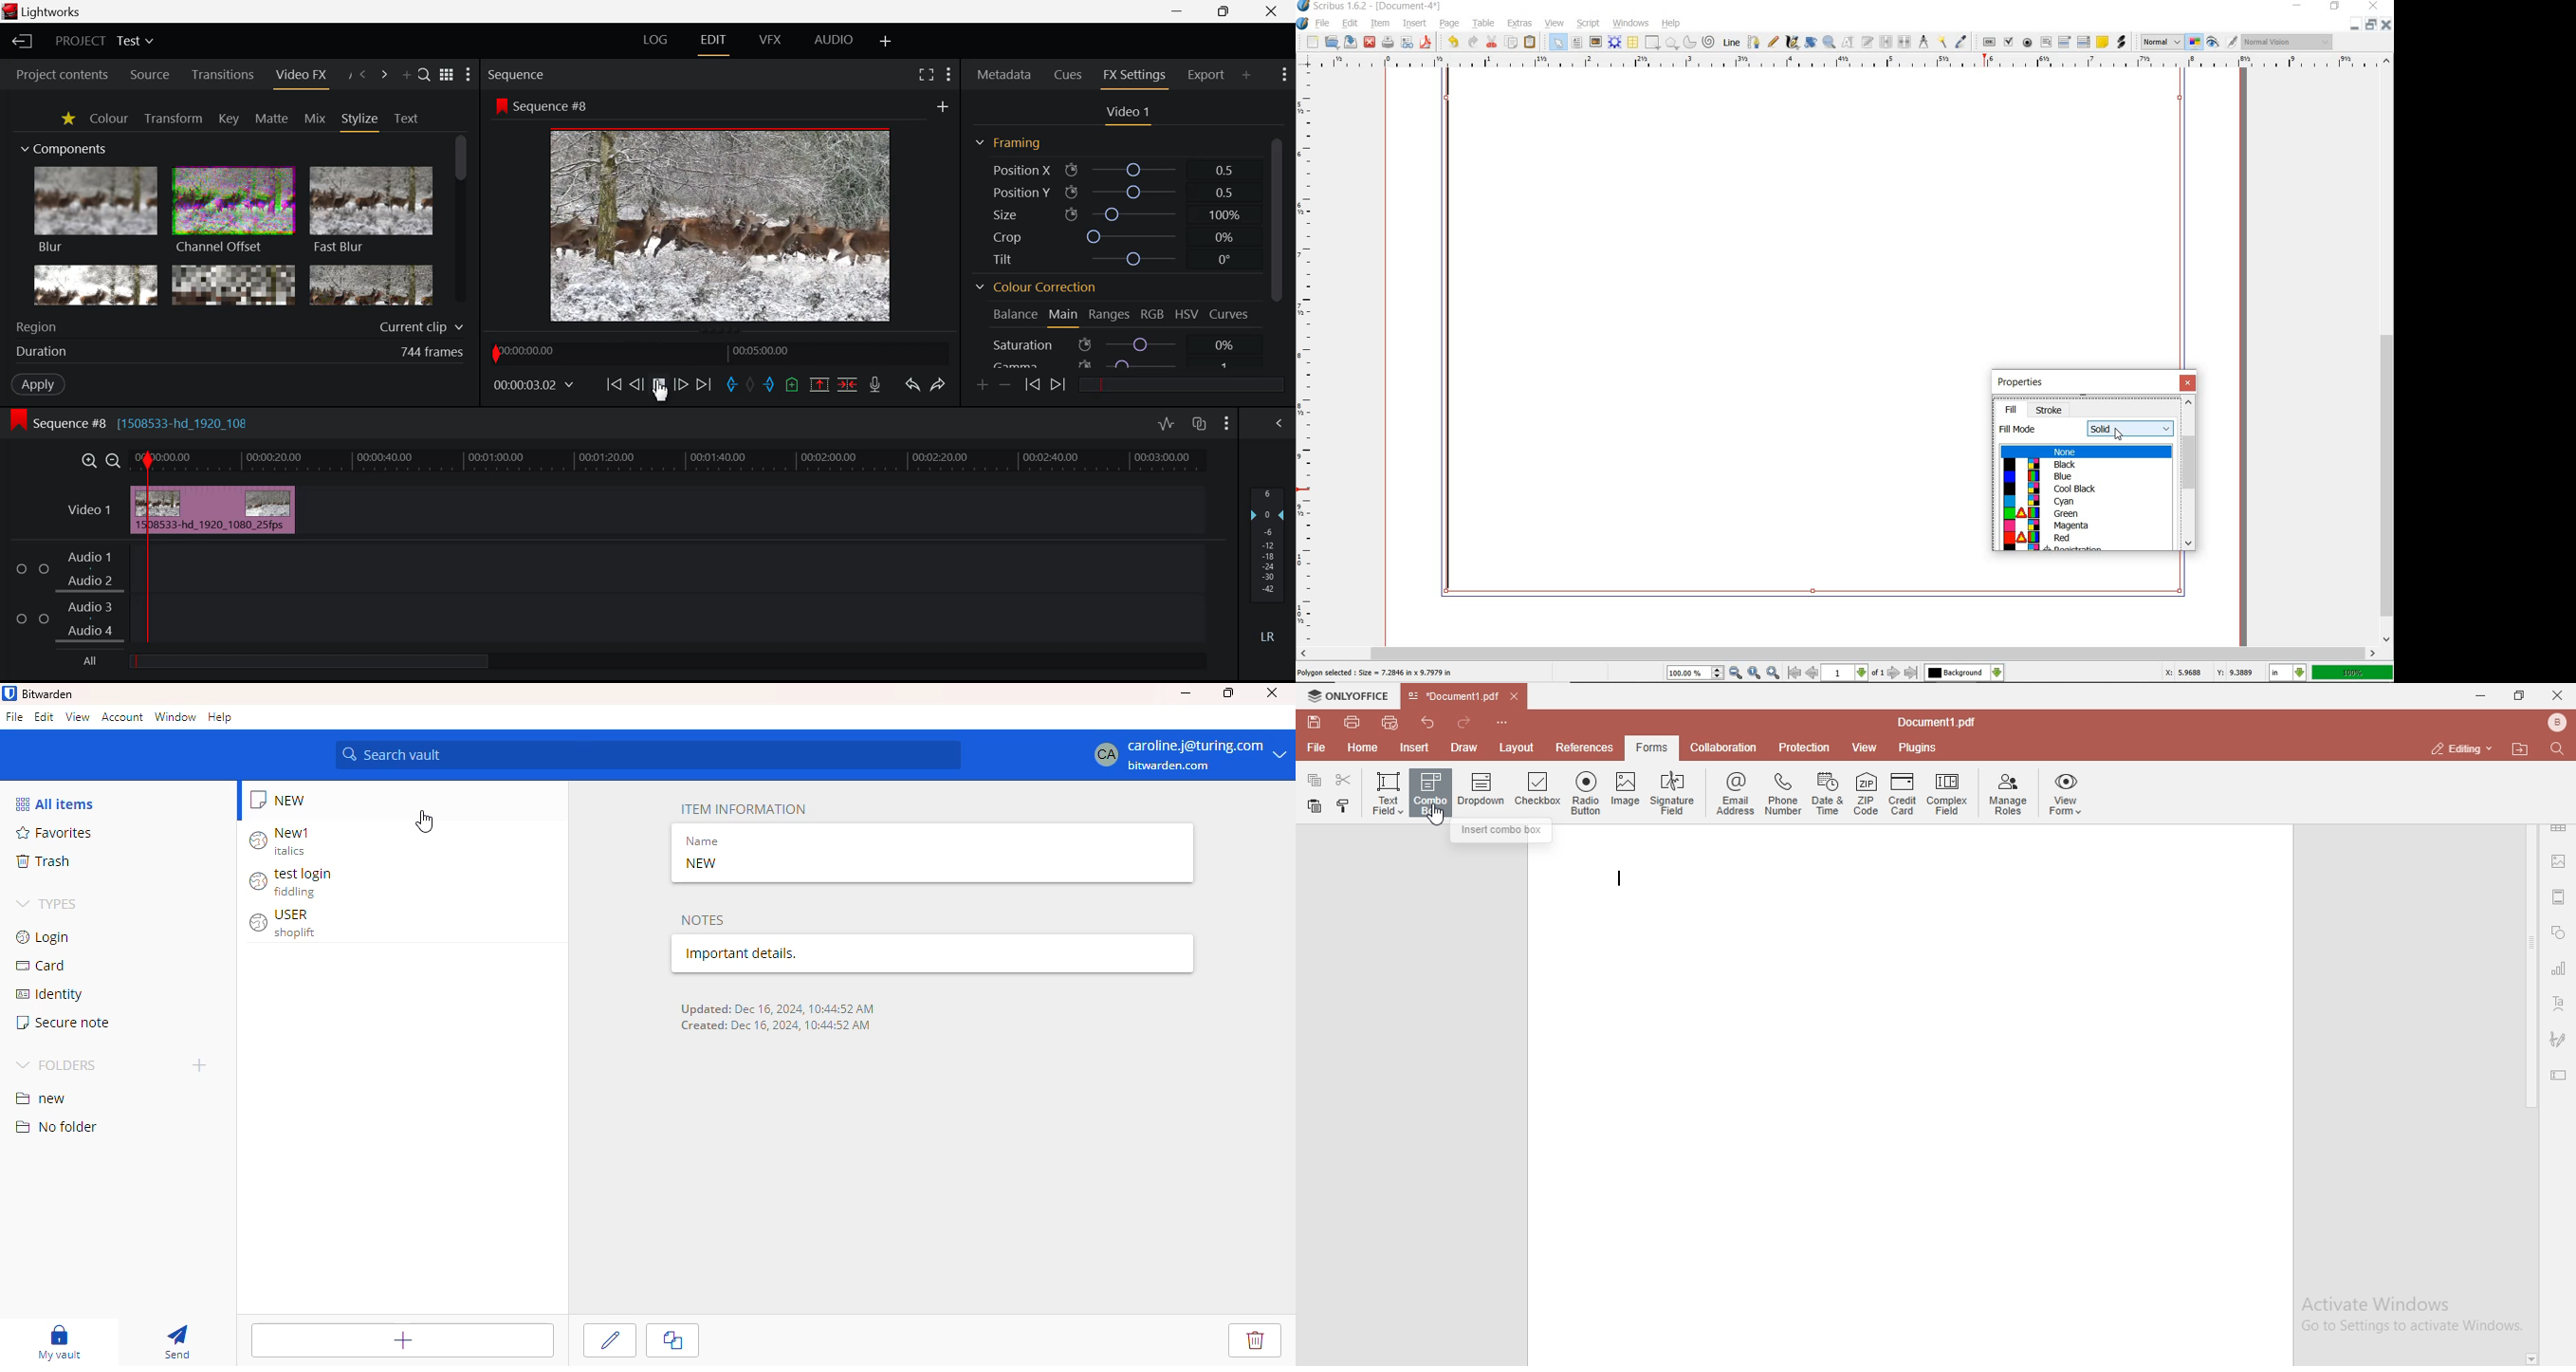 The height and width of the screenshot is (1372, 2576). I want to click on Position Y, so click(1113, 192).